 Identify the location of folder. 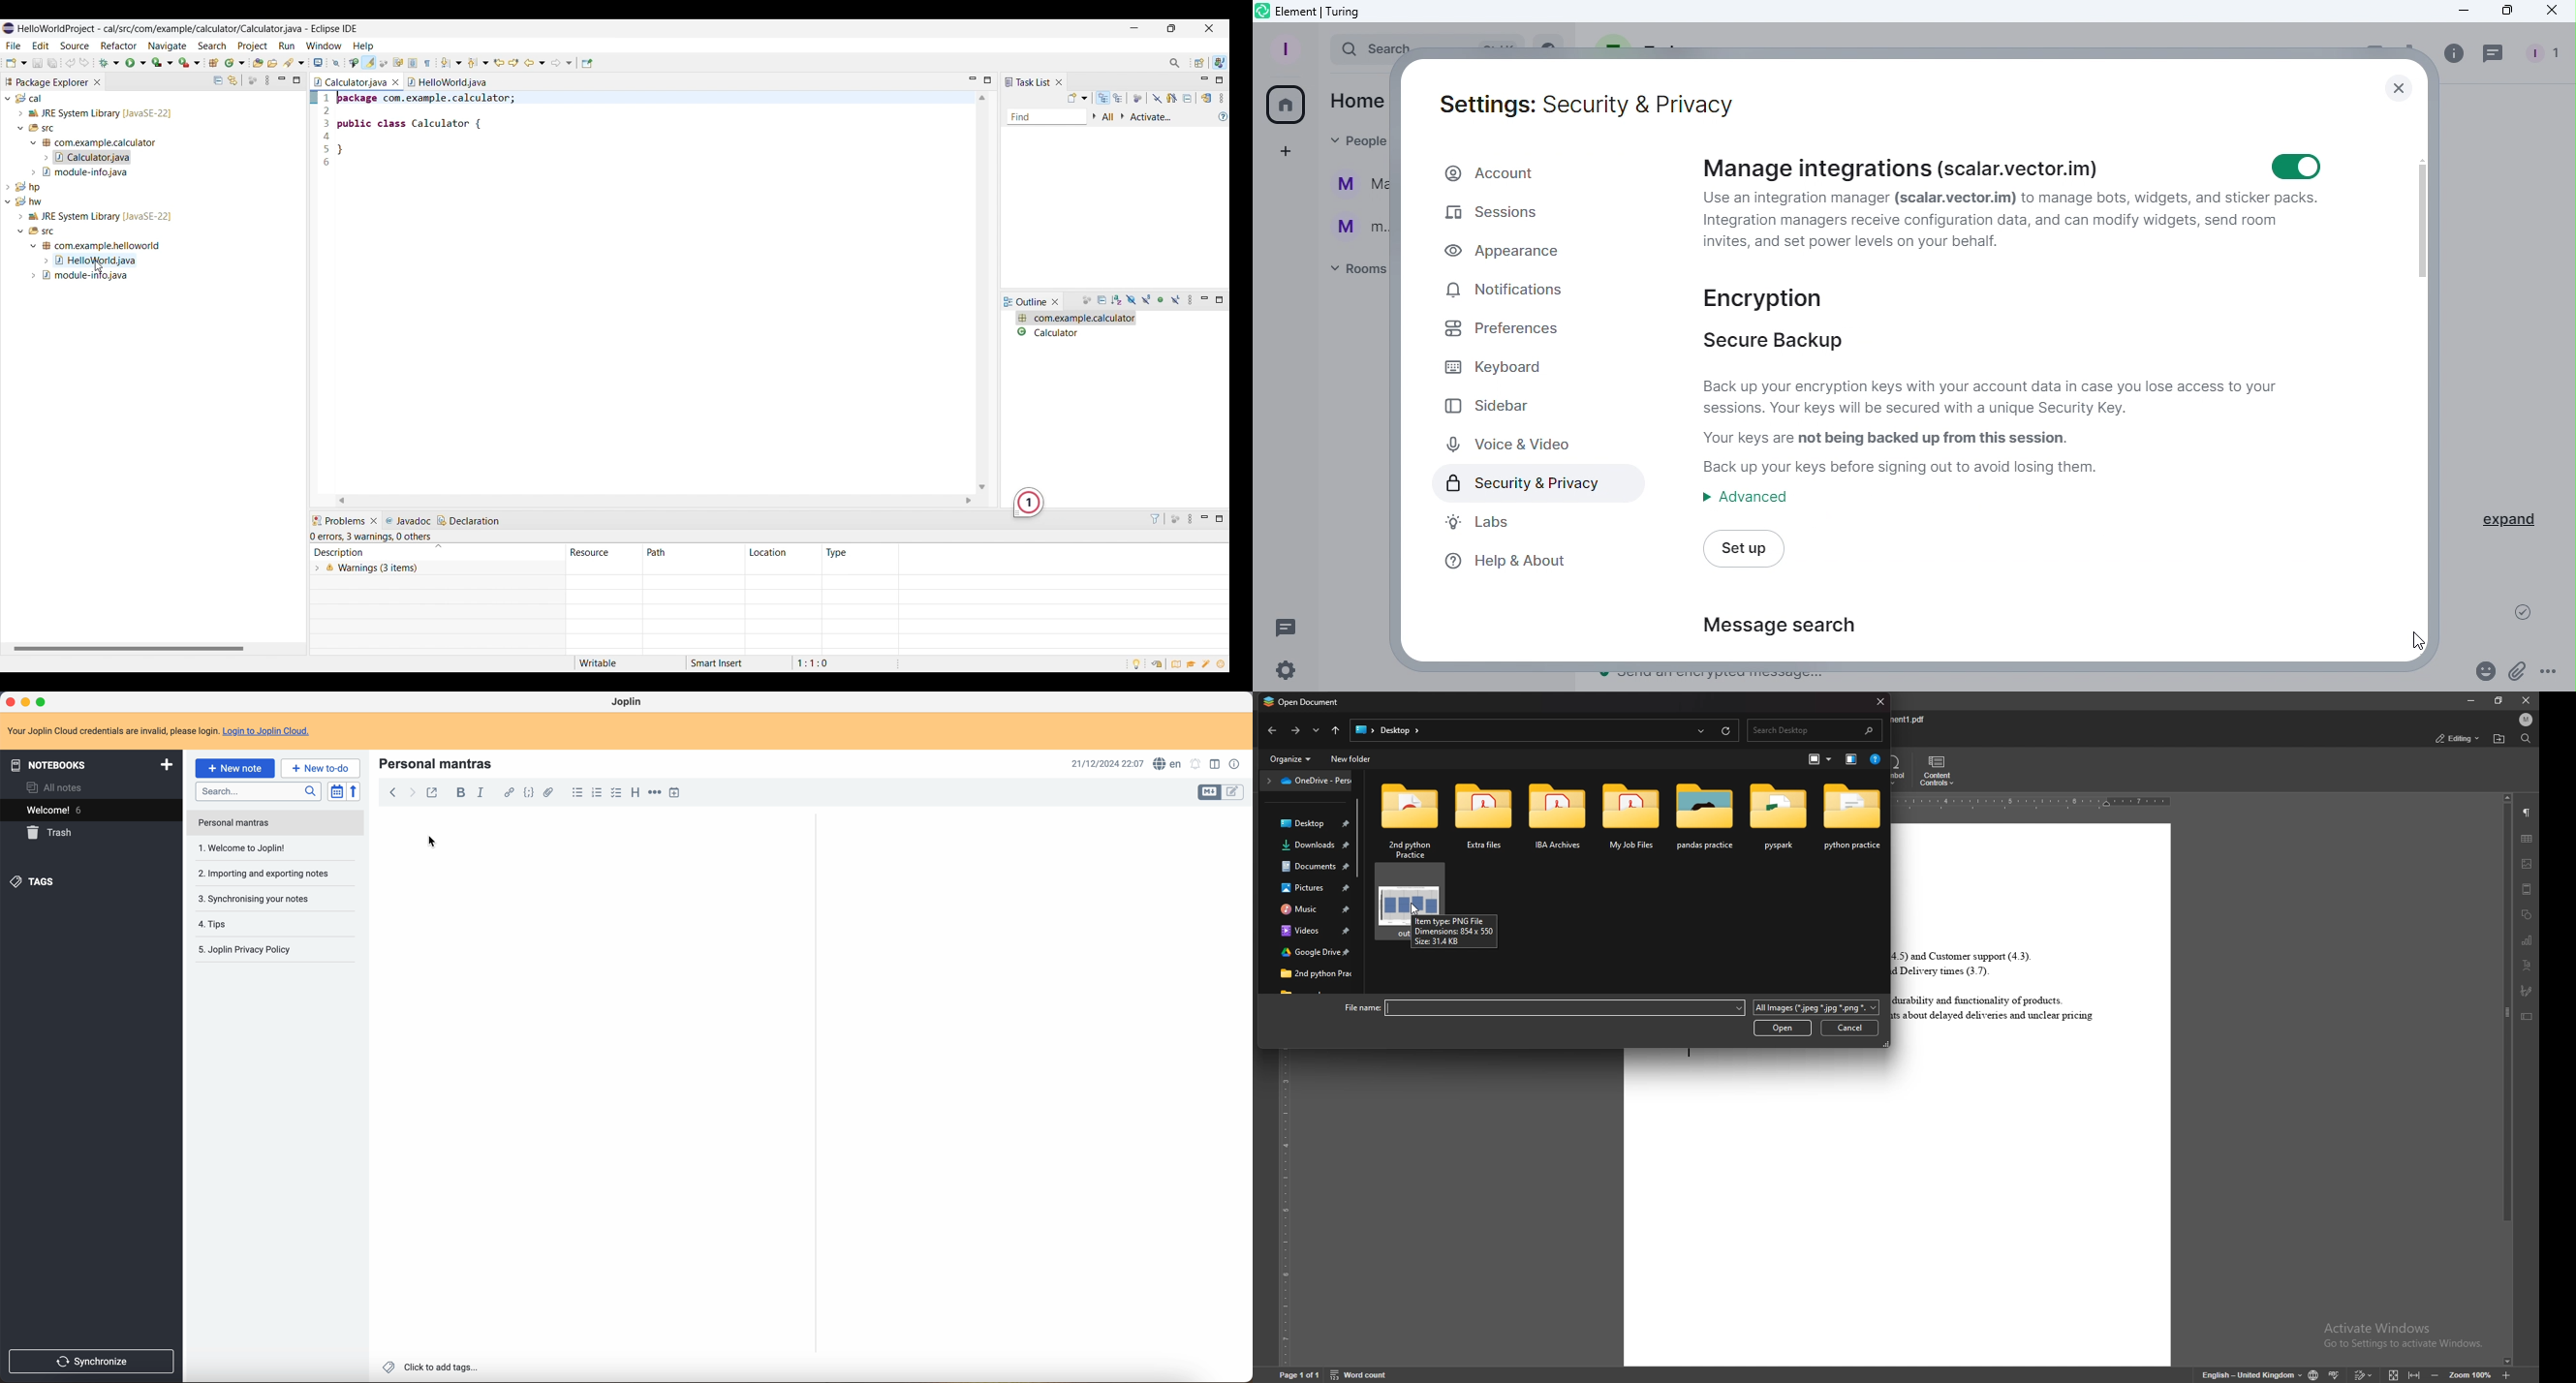
(1306, 889).